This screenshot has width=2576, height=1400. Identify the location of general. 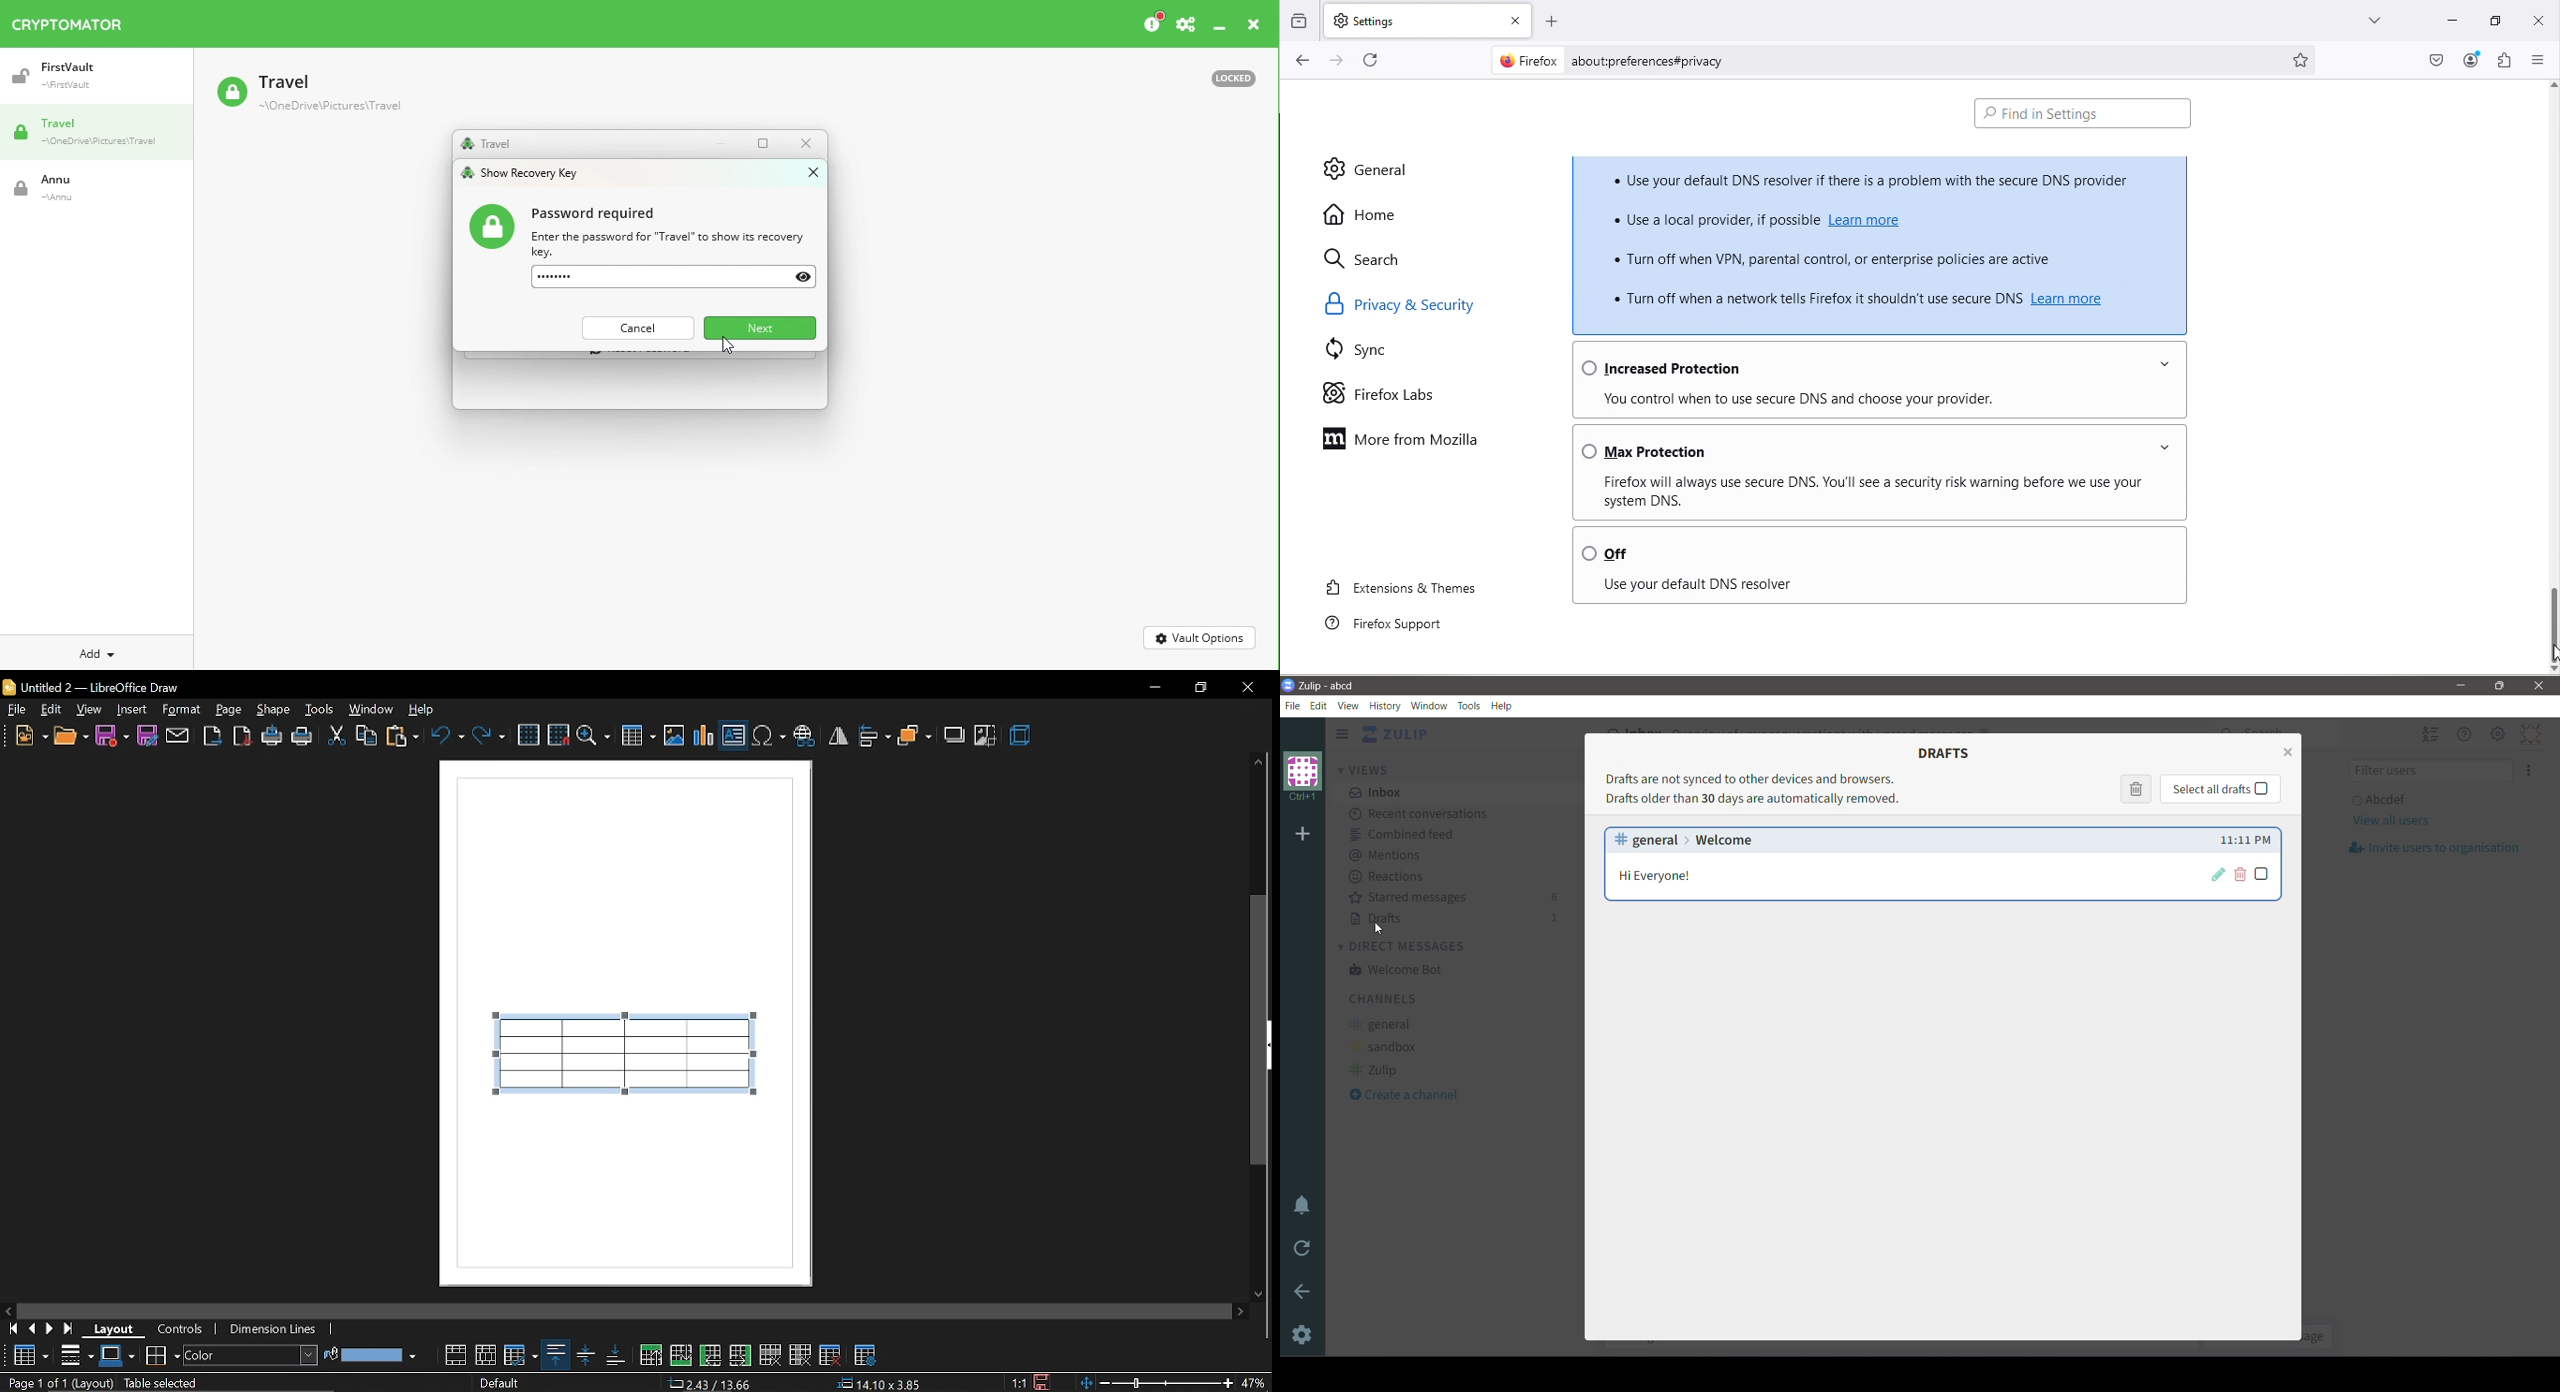
(1385, 1025).